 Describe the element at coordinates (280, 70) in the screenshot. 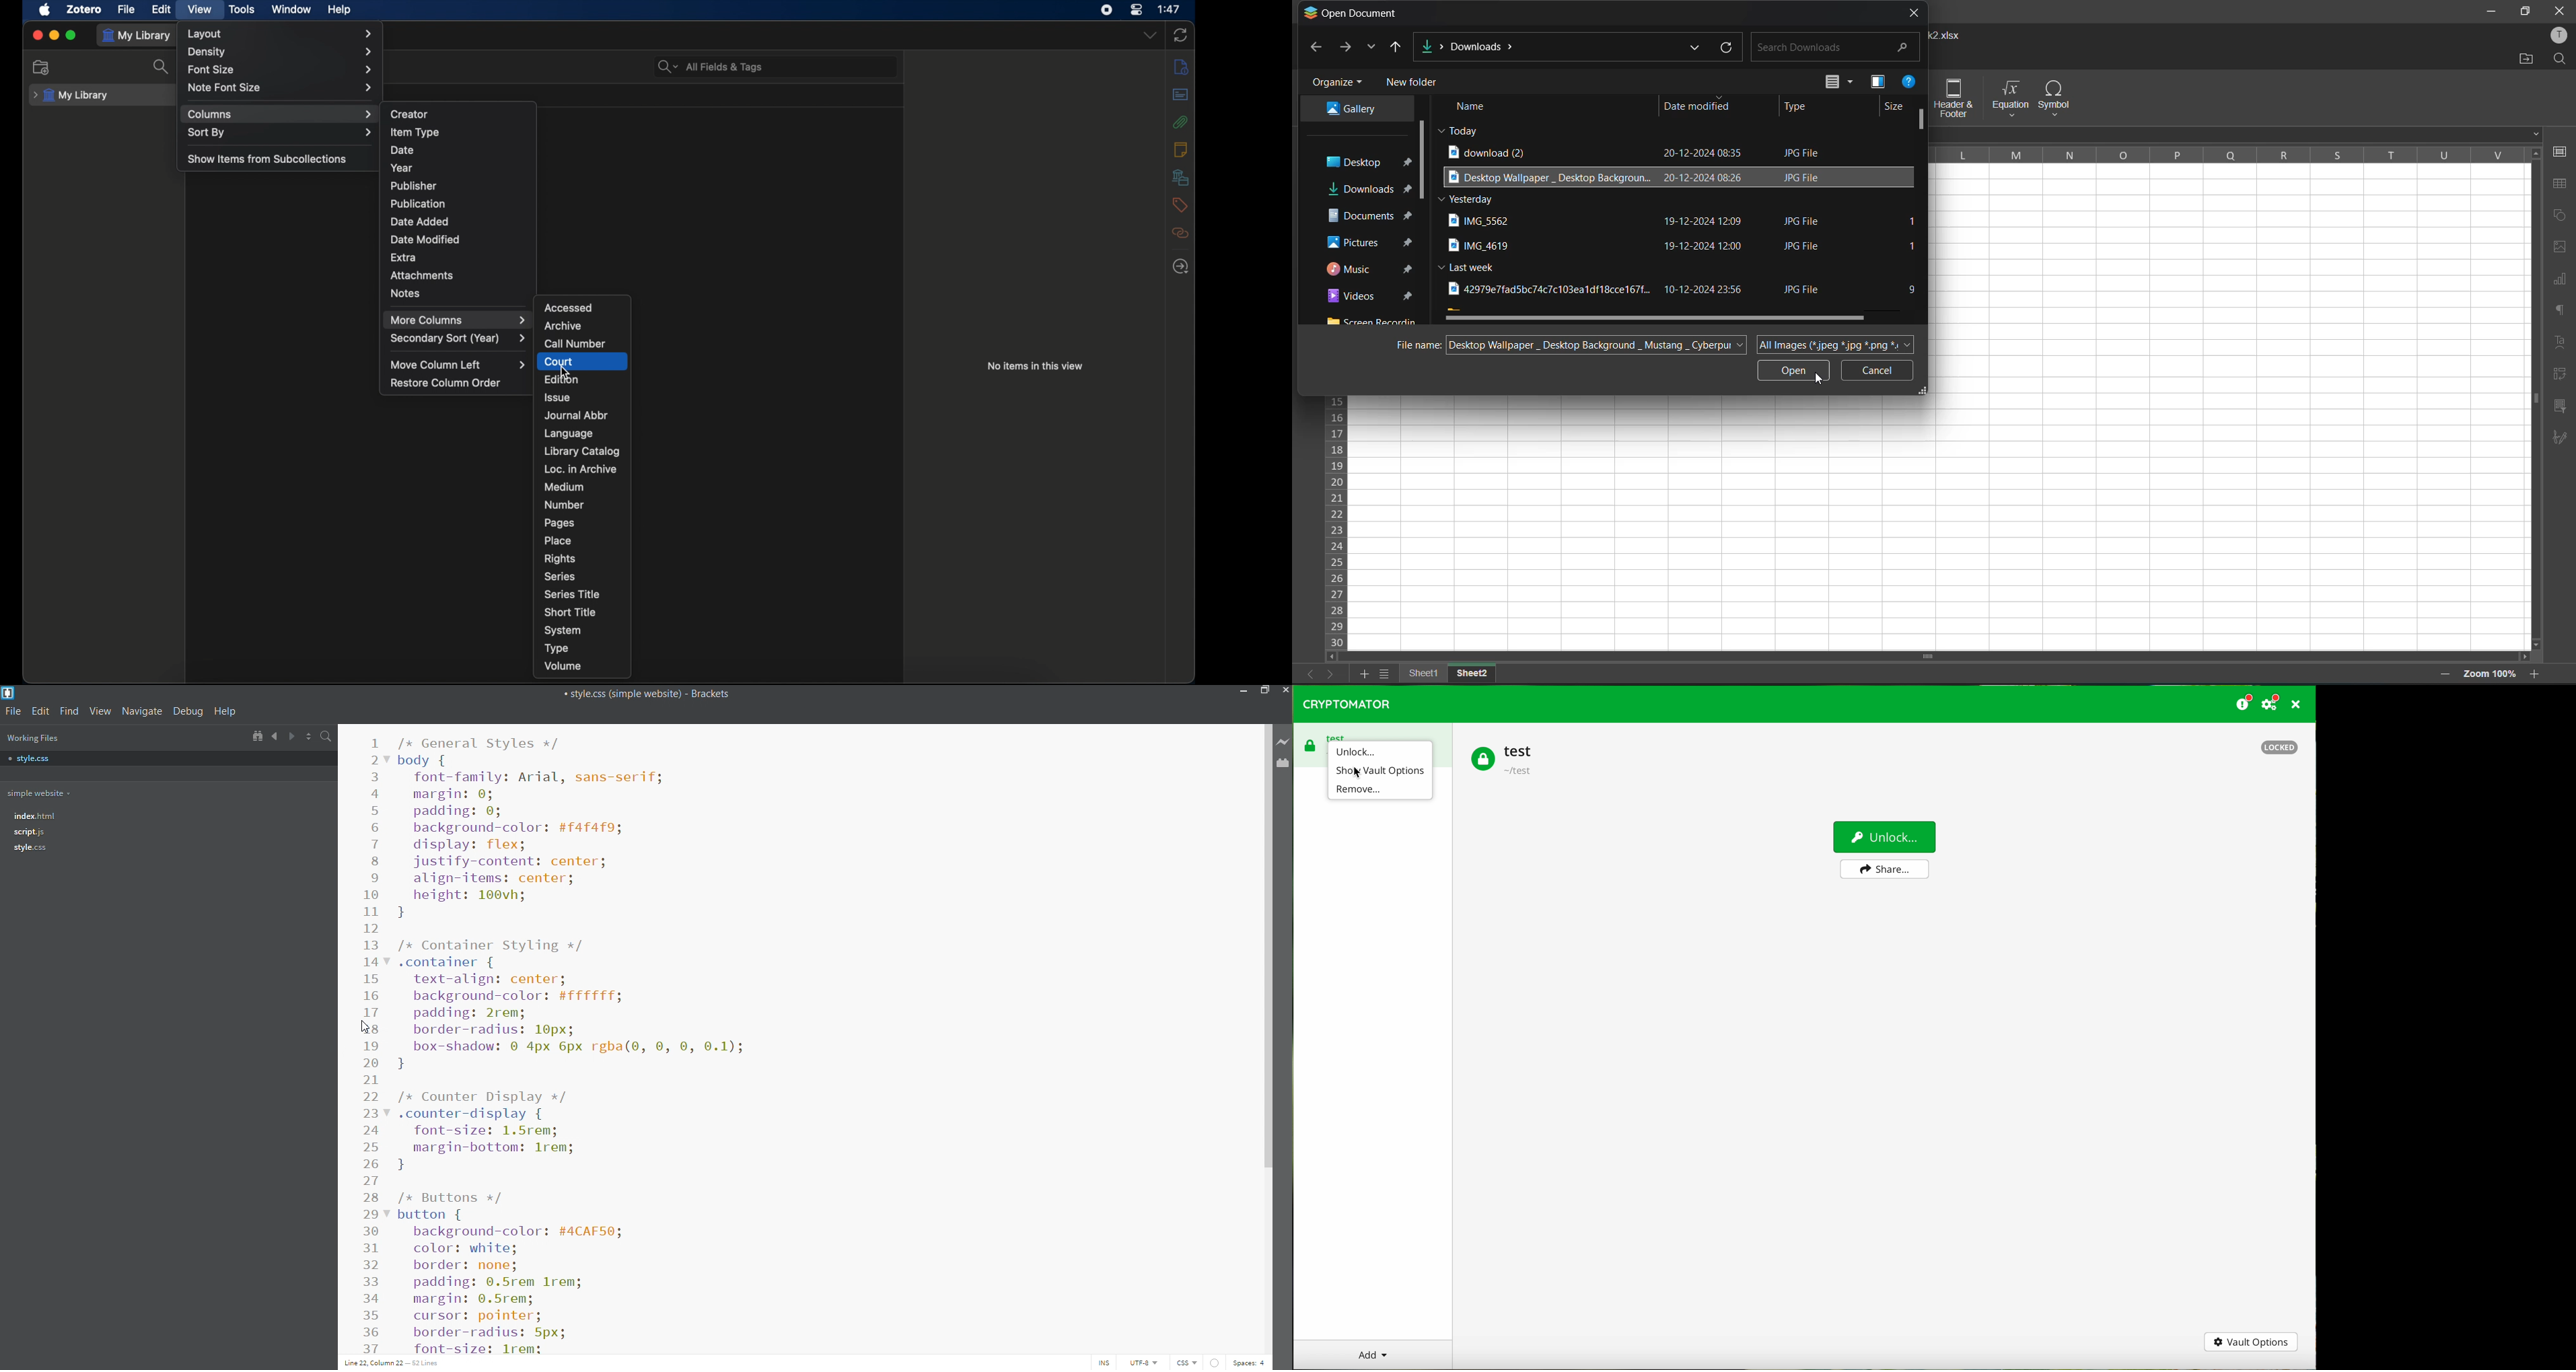

I see `font size` at that location.